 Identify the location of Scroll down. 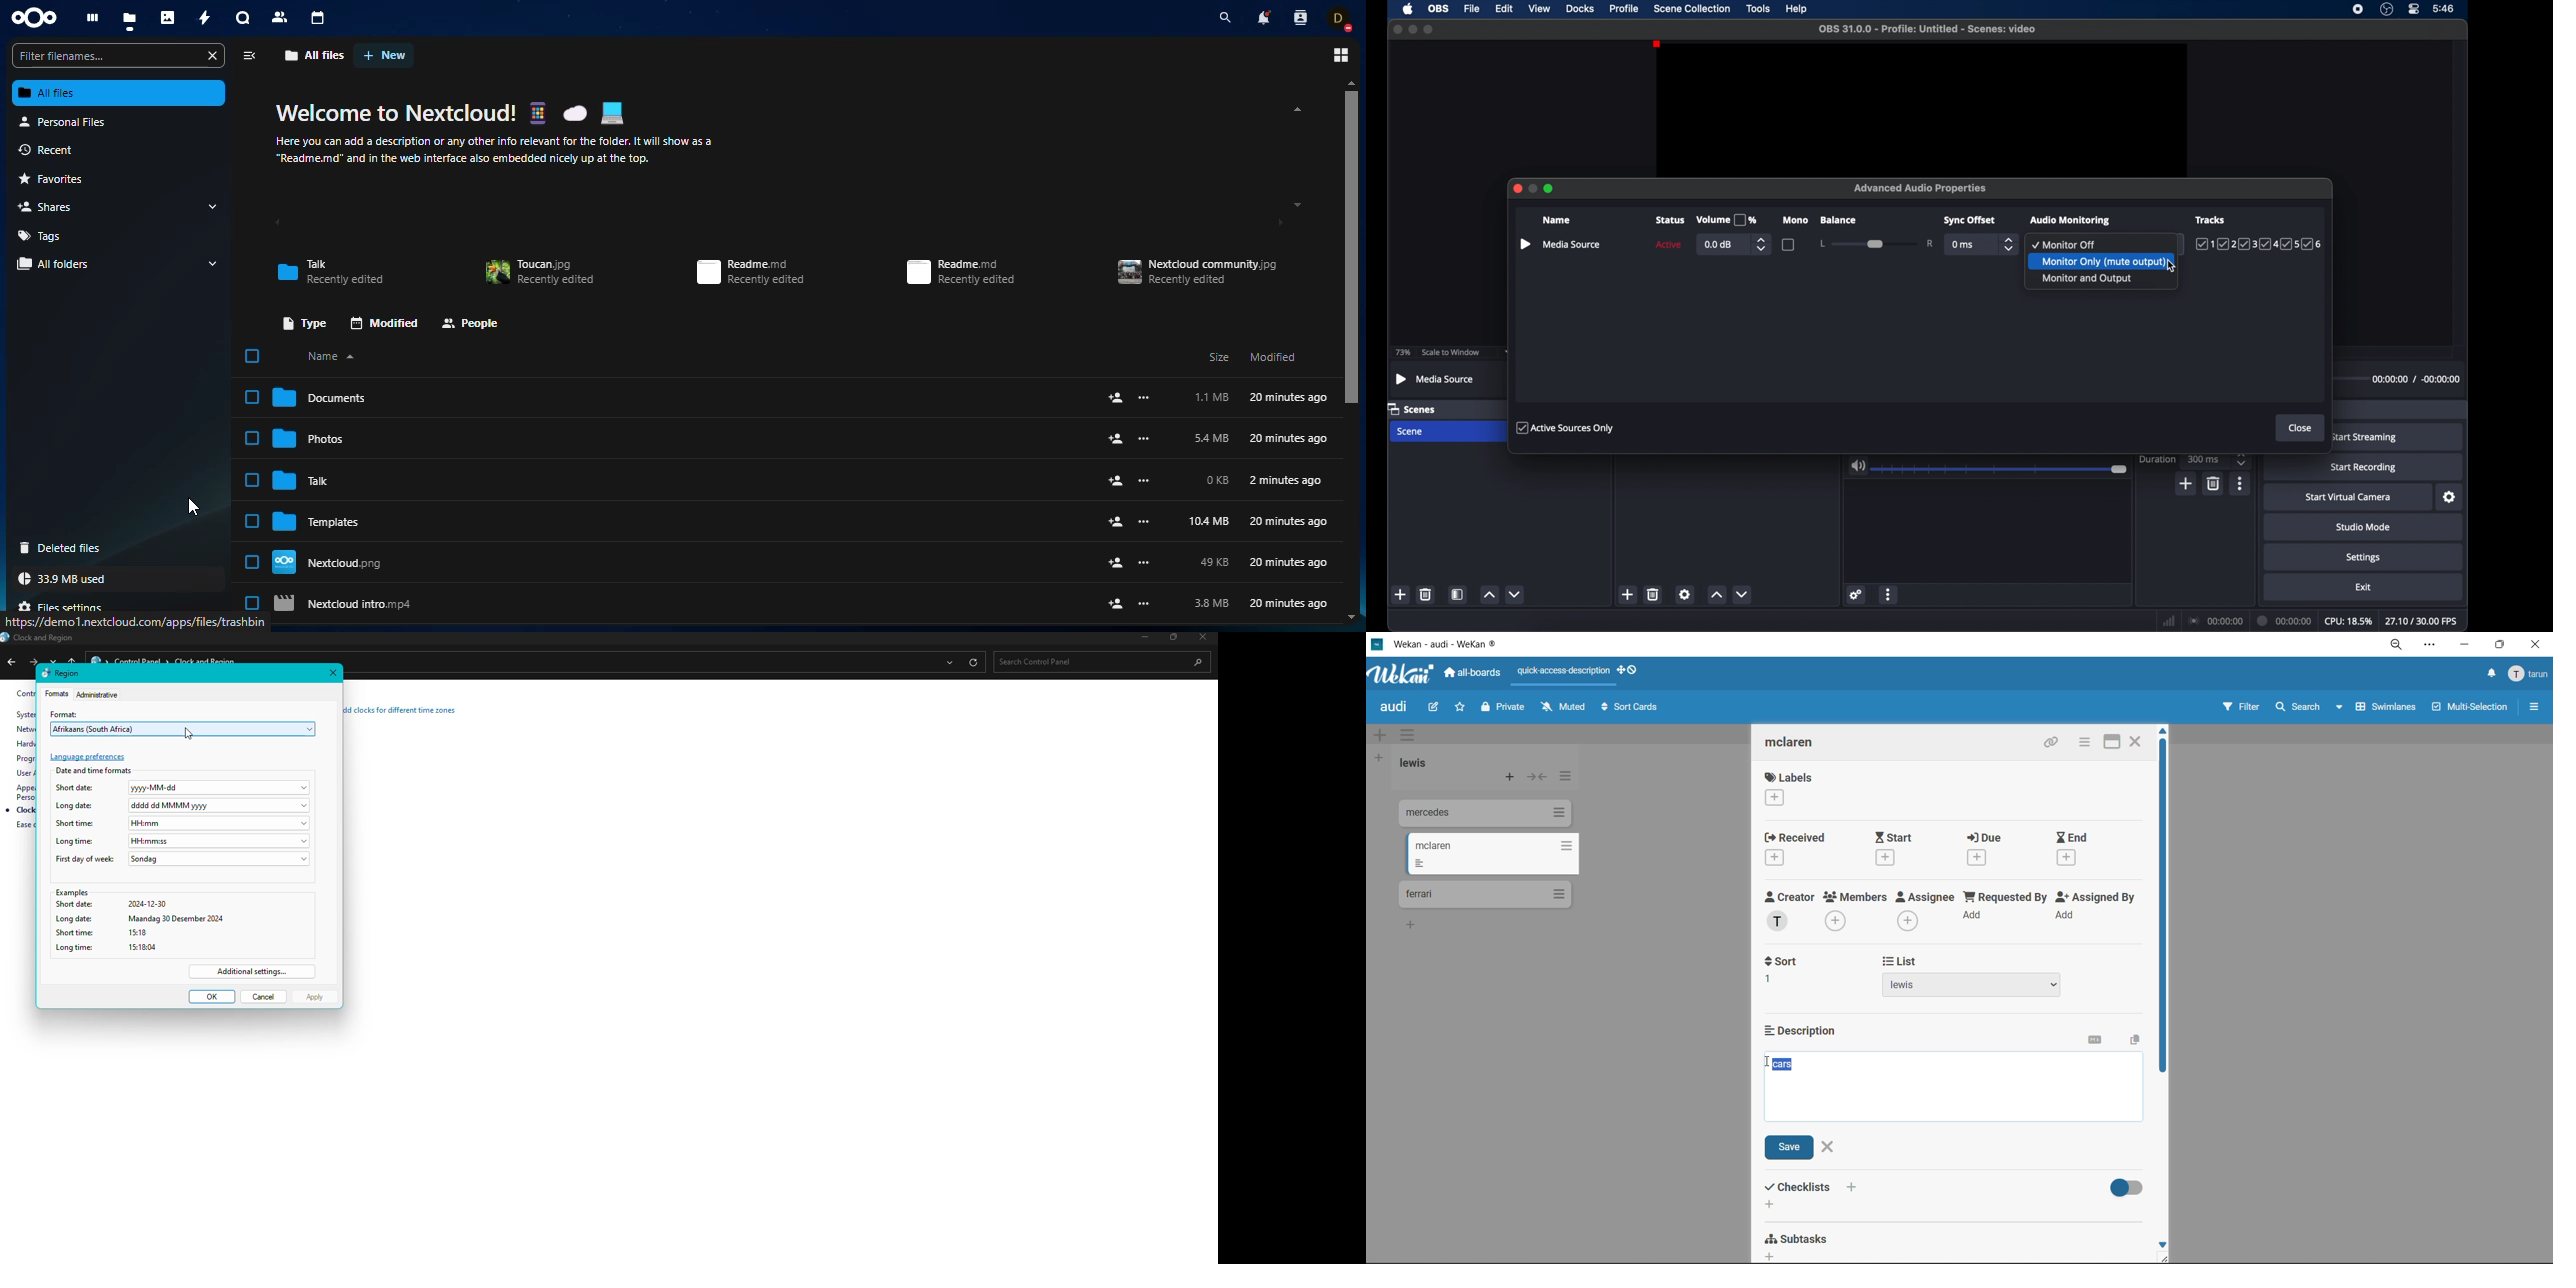
(1298, 203).